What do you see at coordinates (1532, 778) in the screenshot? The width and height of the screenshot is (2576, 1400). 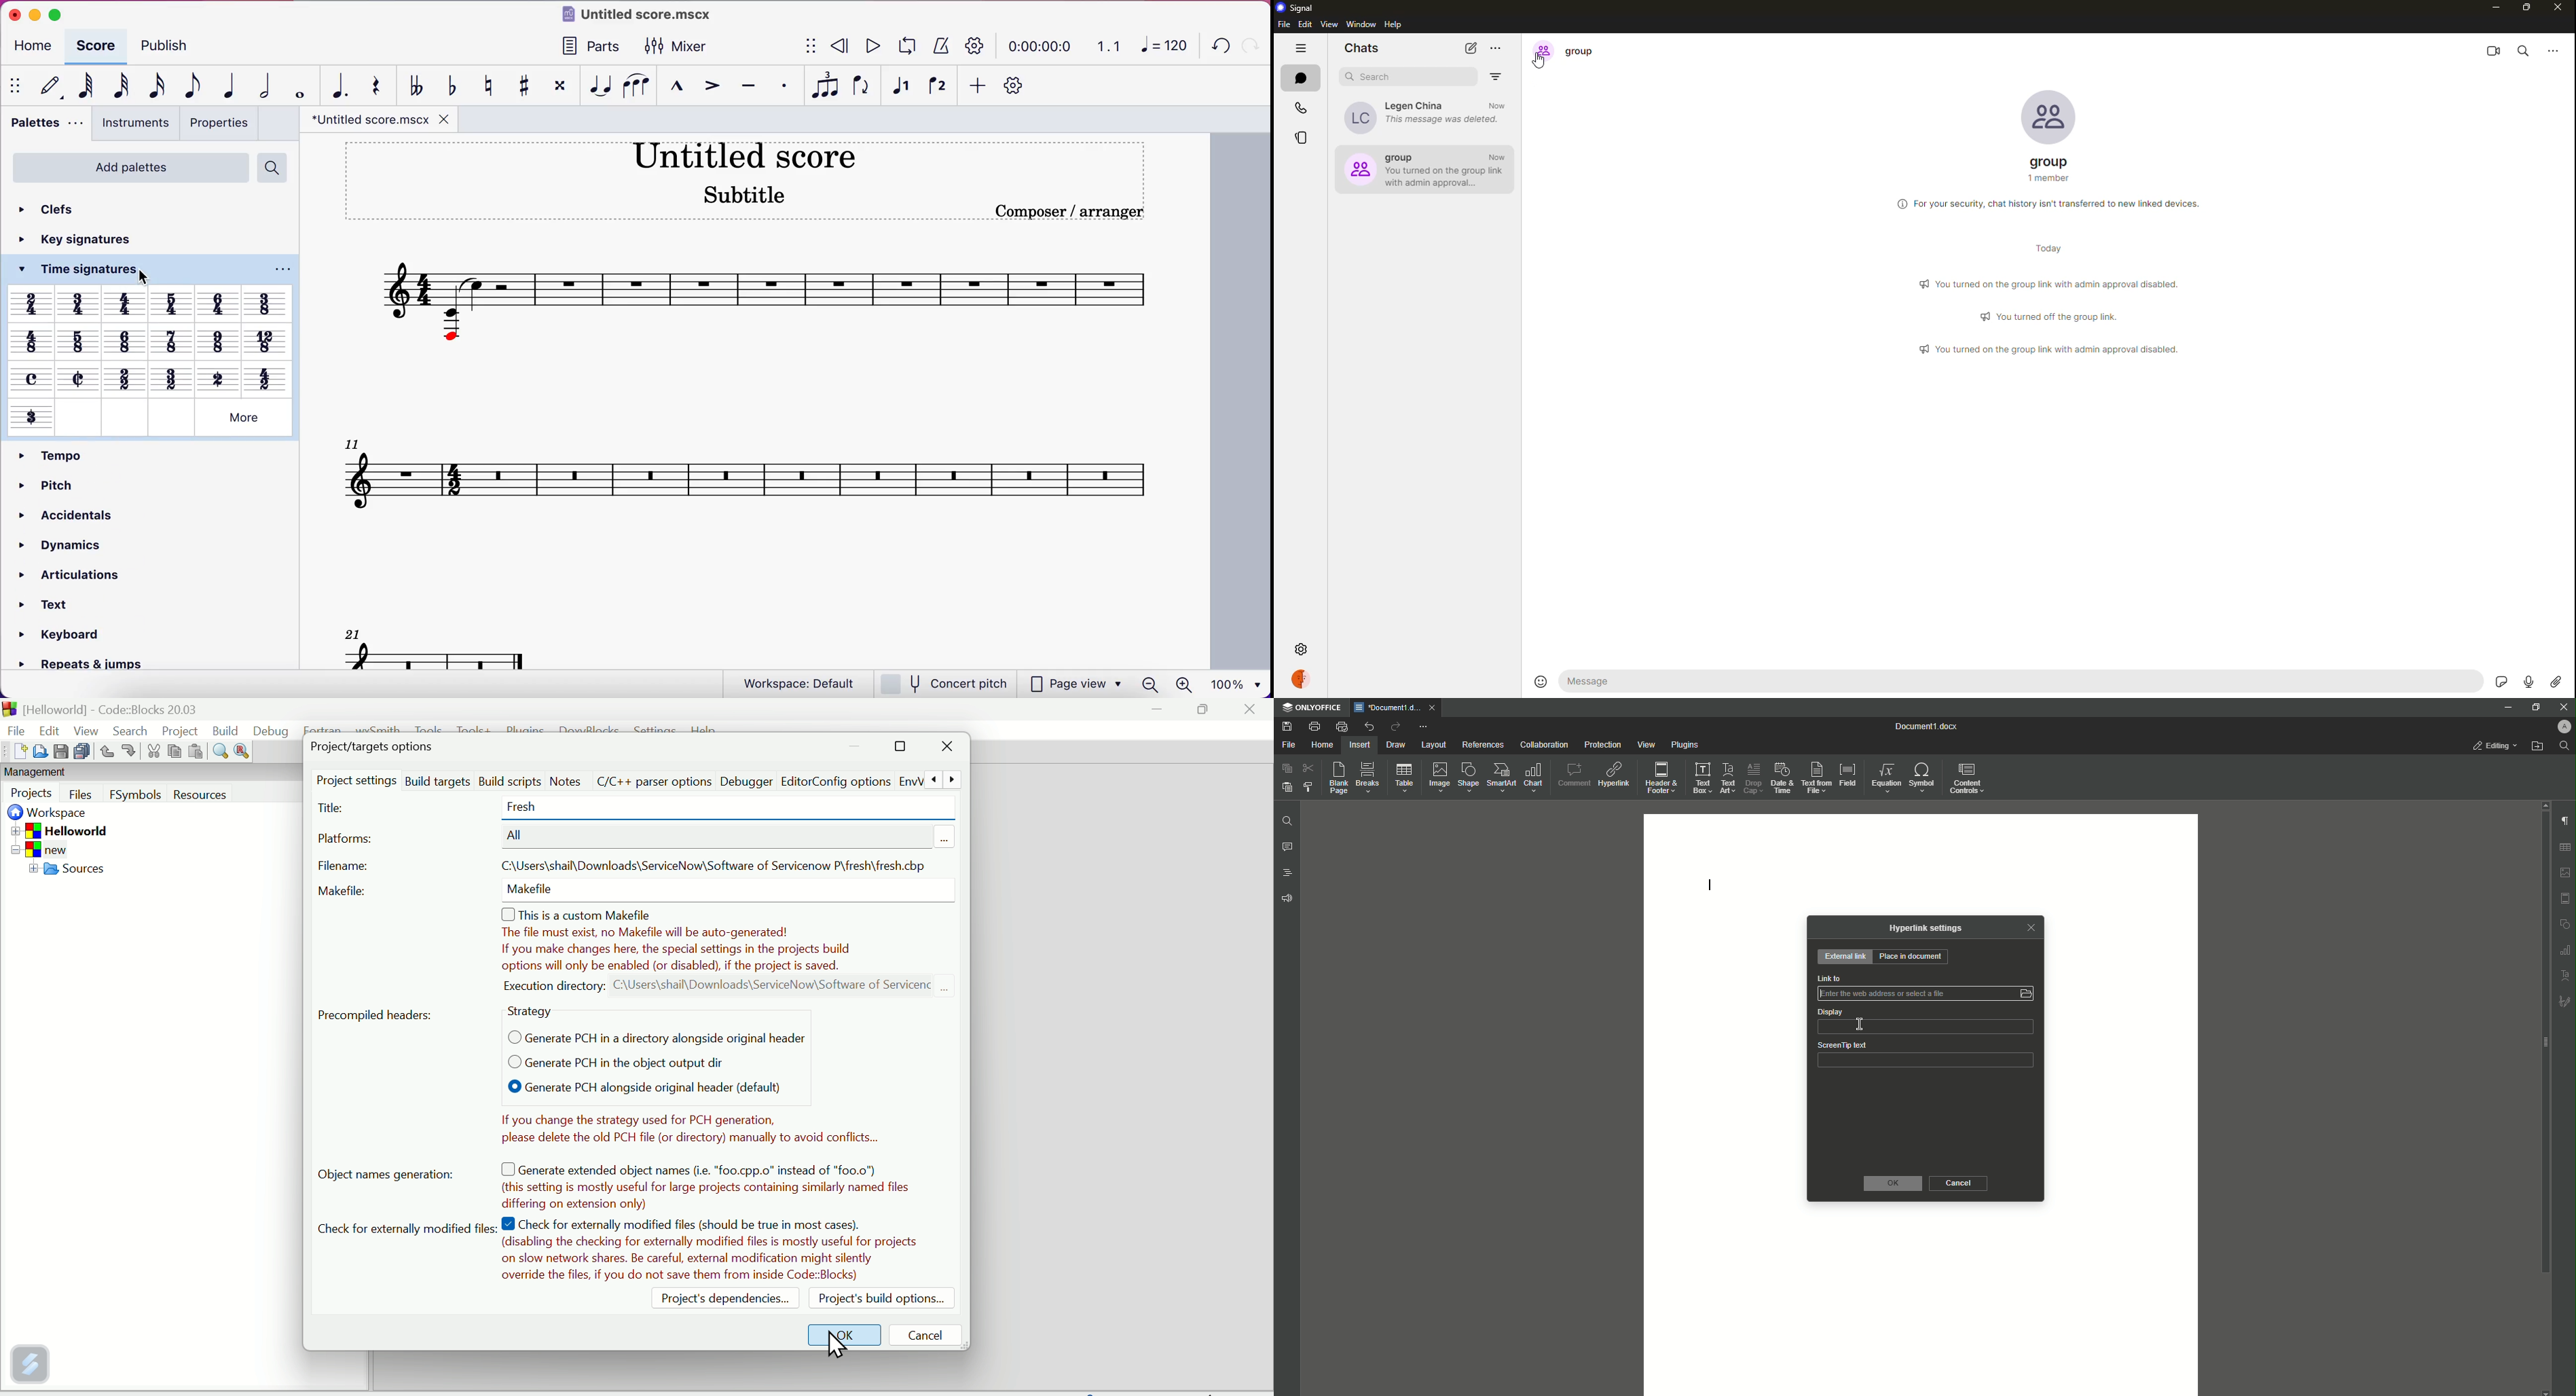 I see `Chart` at bounding box center [1532, 778].